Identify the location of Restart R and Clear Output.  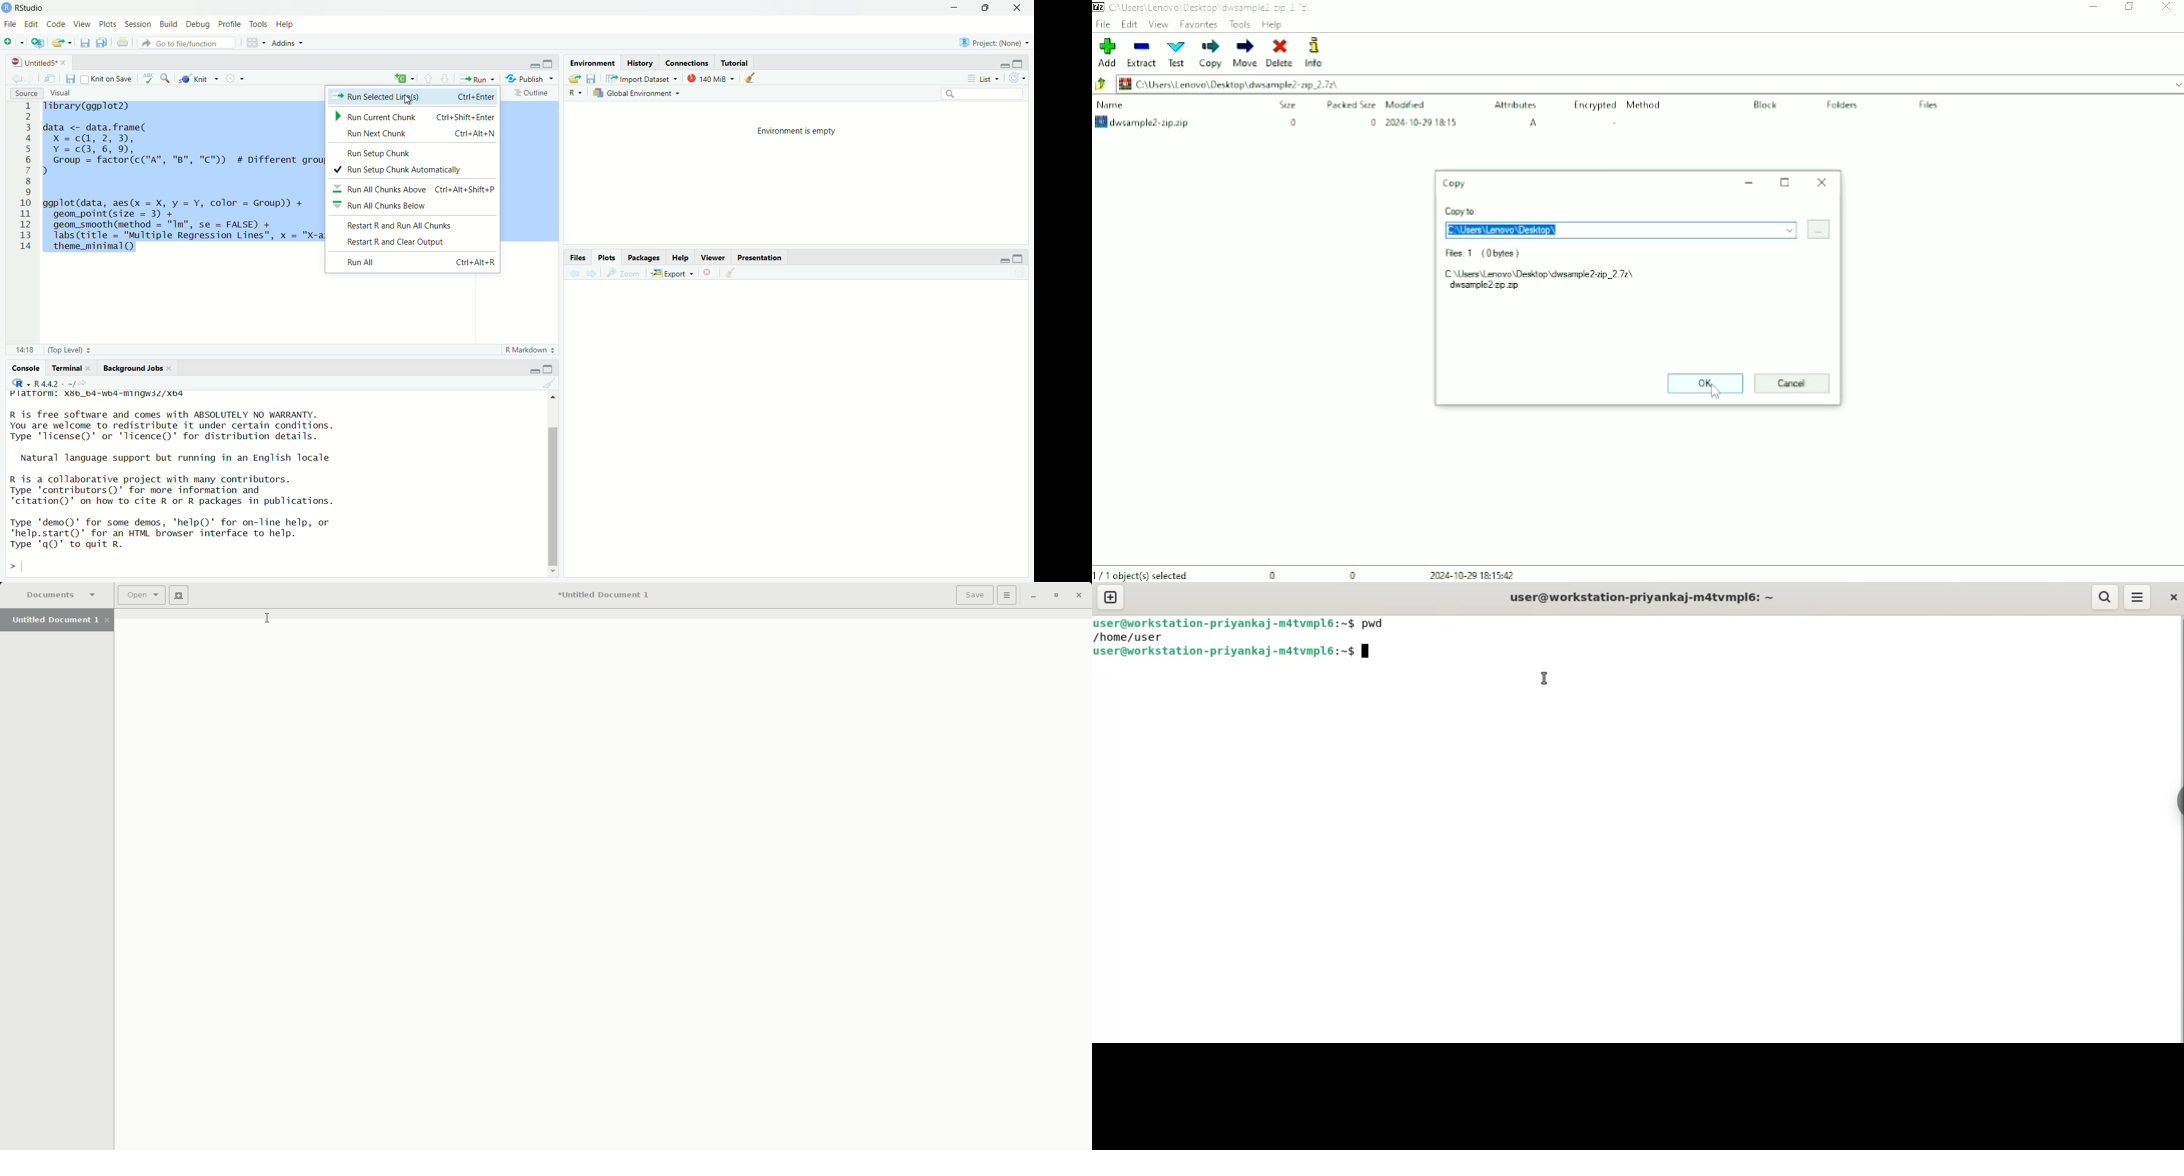
(401, 244).